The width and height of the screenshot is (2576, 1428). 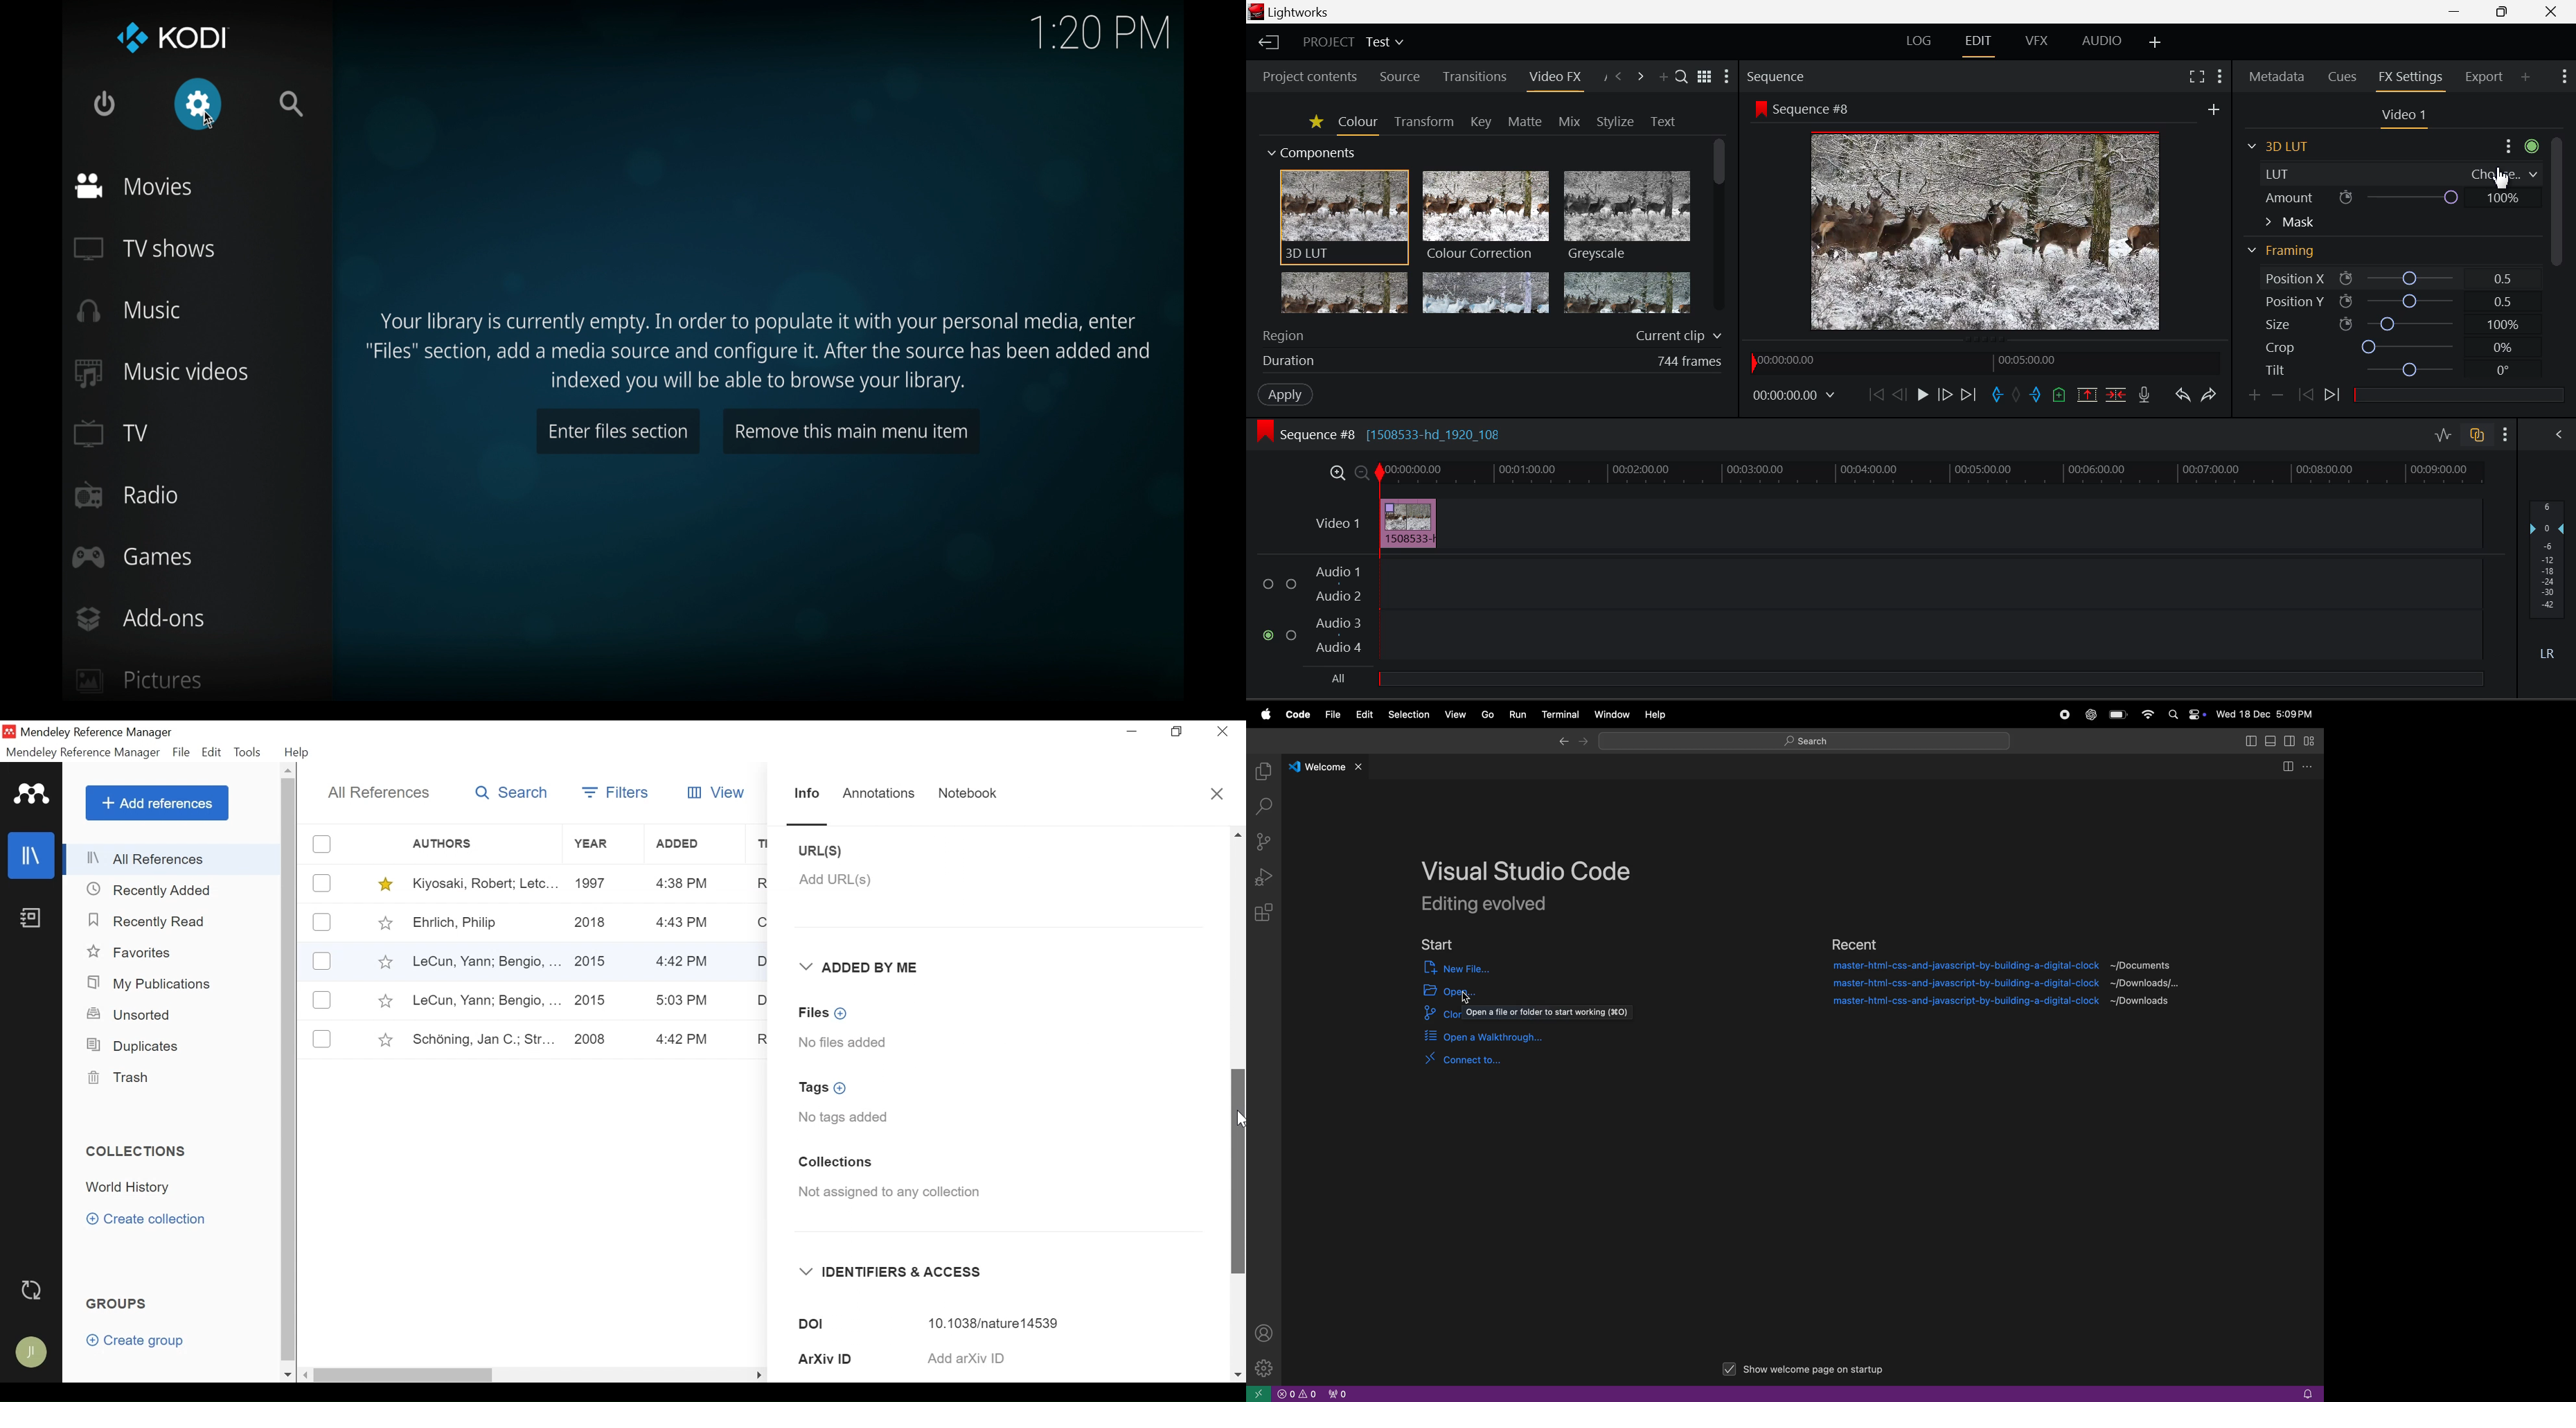 What do you see at coordinates (129, 310) in the screenshot?
I see `music` at bounding box center [129, 310].